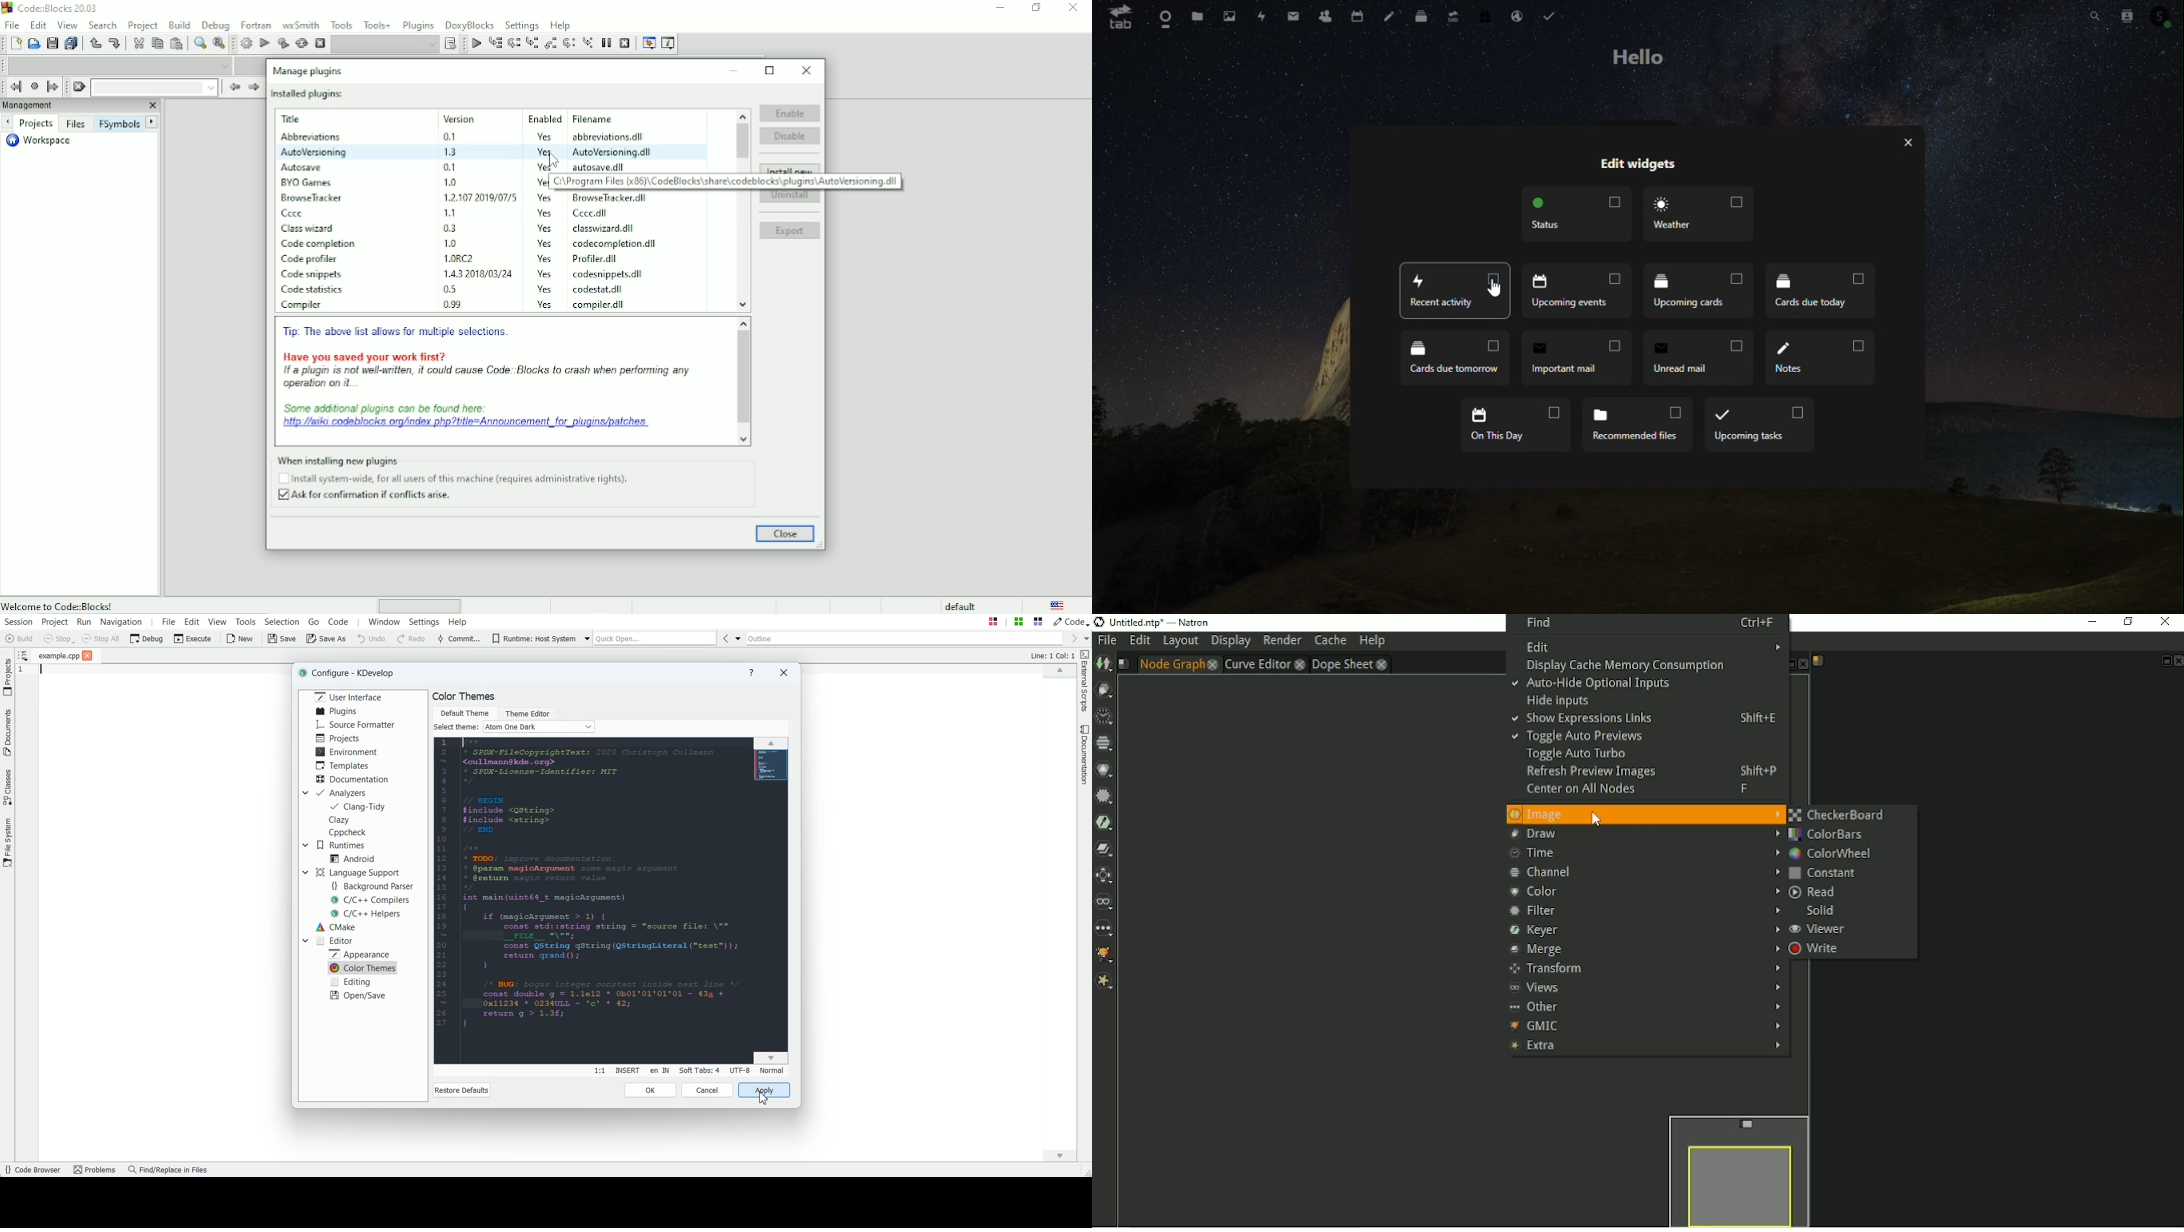  What do you see at coordinates (1036, 8) in the screenshot?
I see `Restore down` at bounding box center [1036, 8].